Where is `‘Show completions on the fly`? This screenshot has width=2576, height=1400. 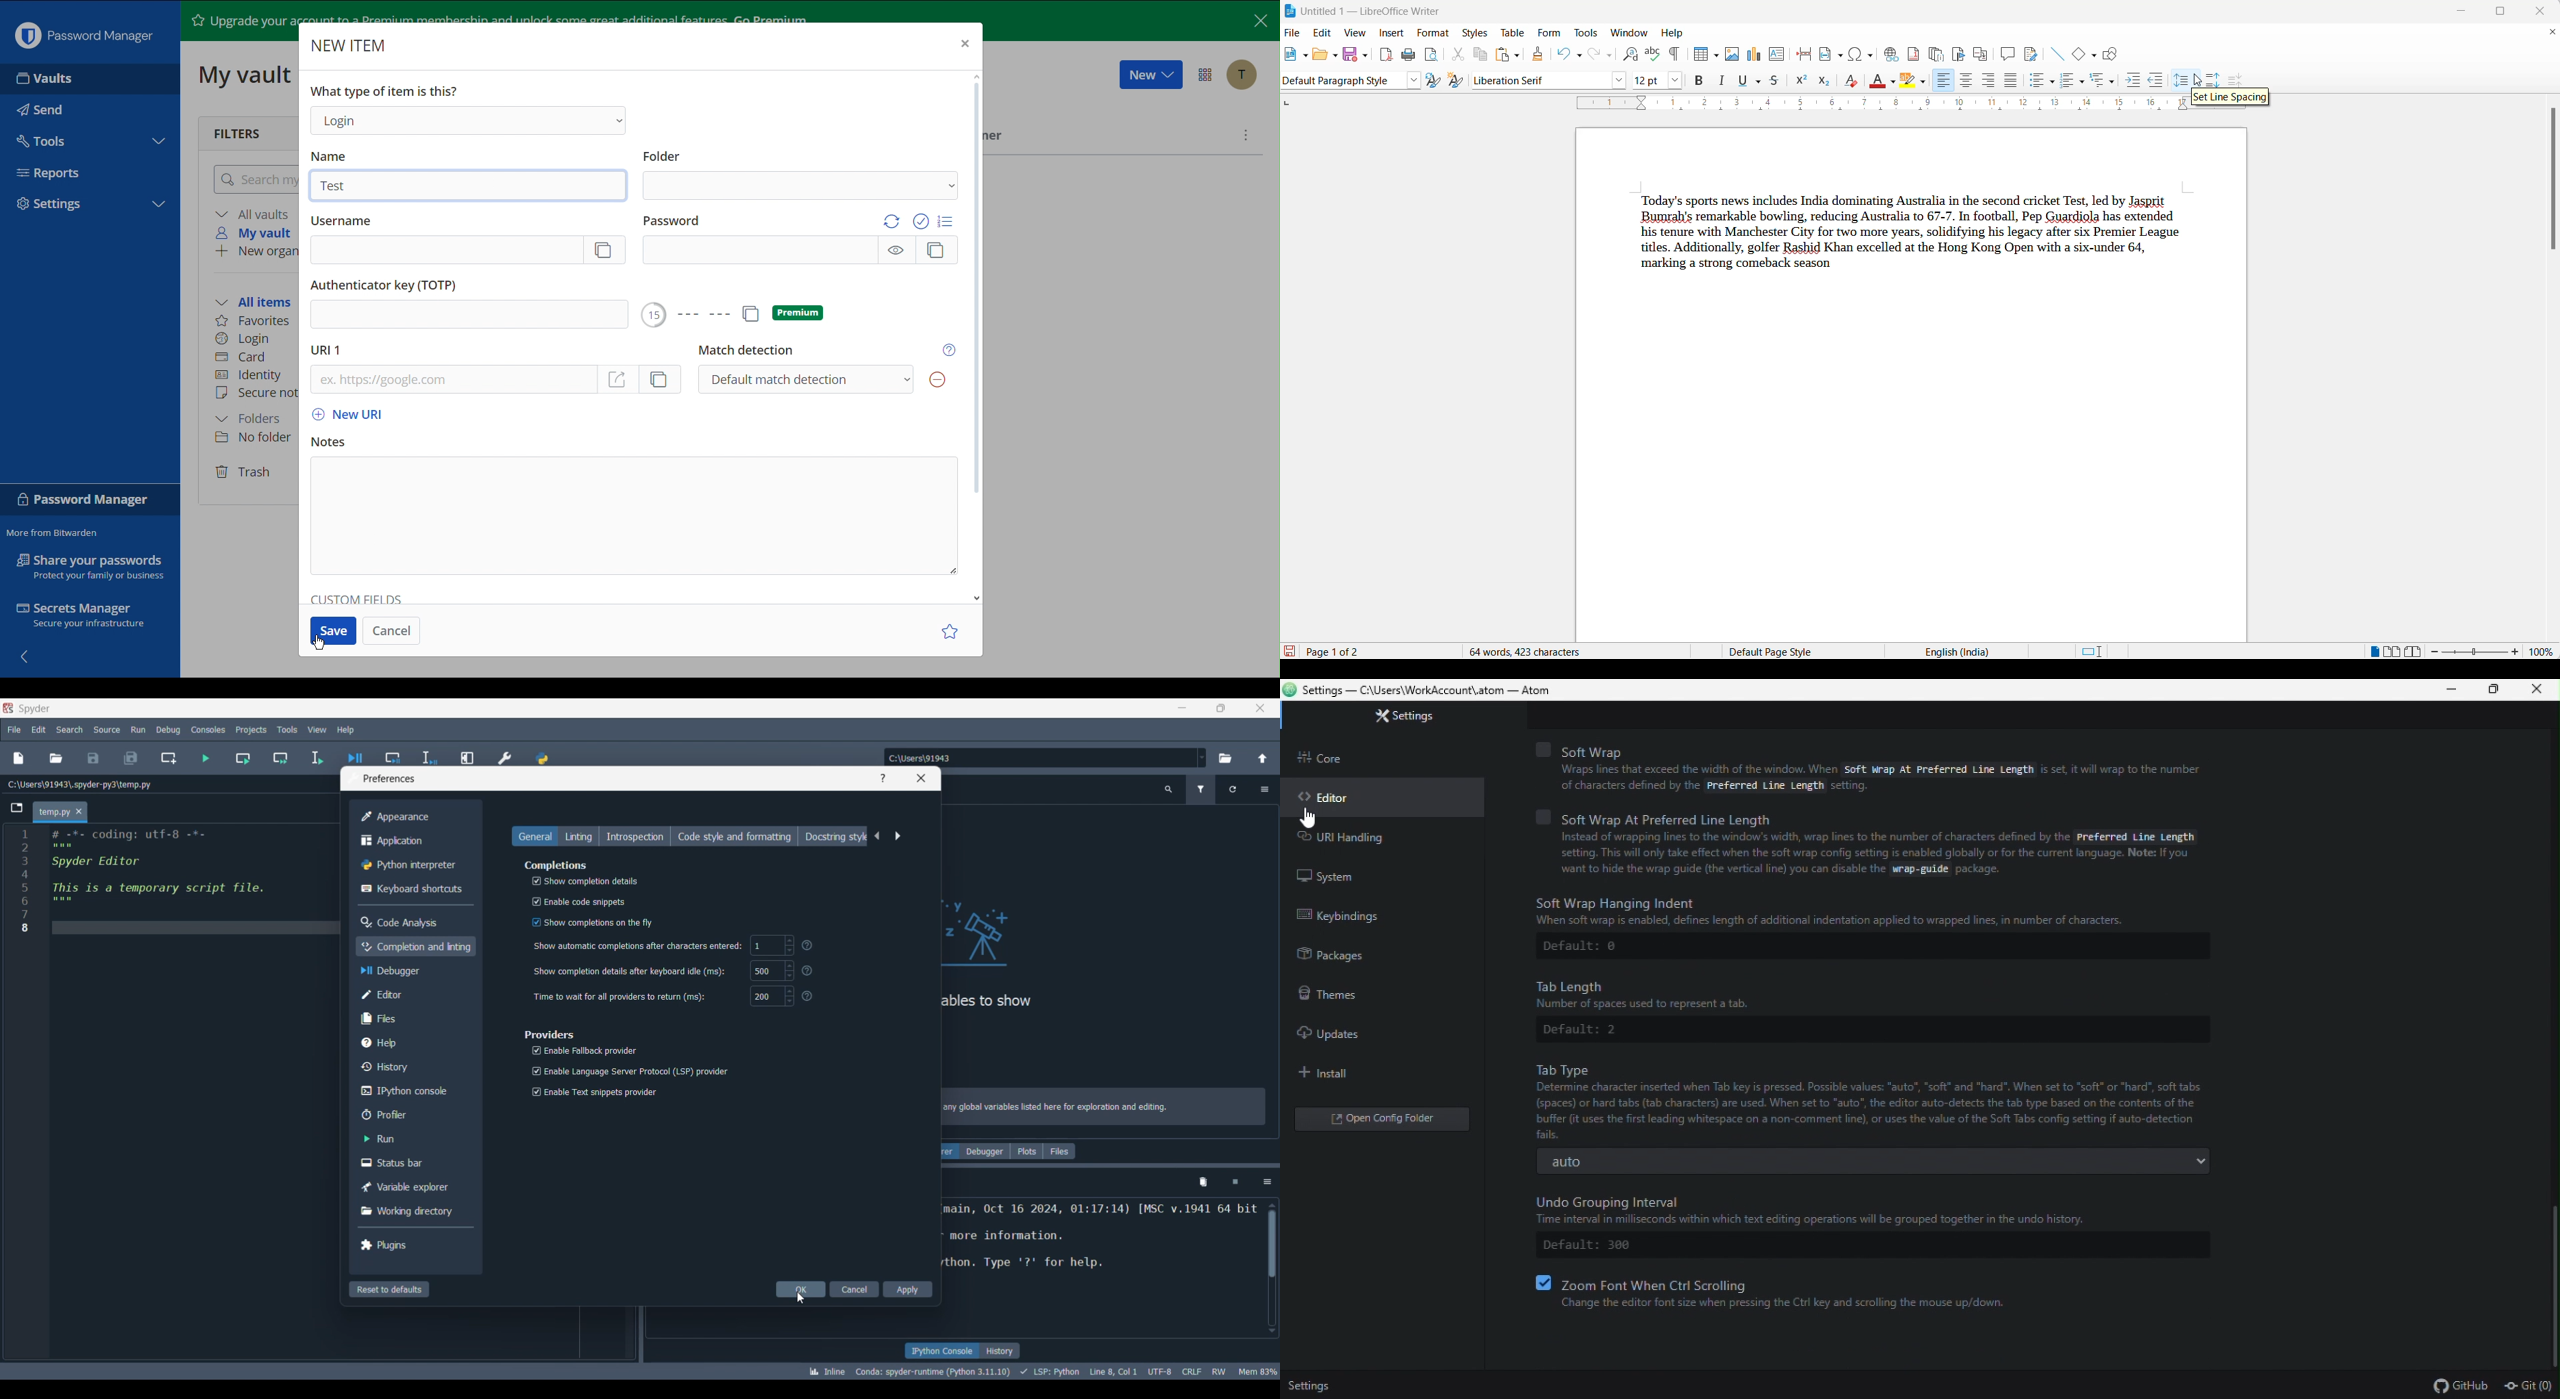 ‘Show completions on the fly is located at coordinates (595, 922).